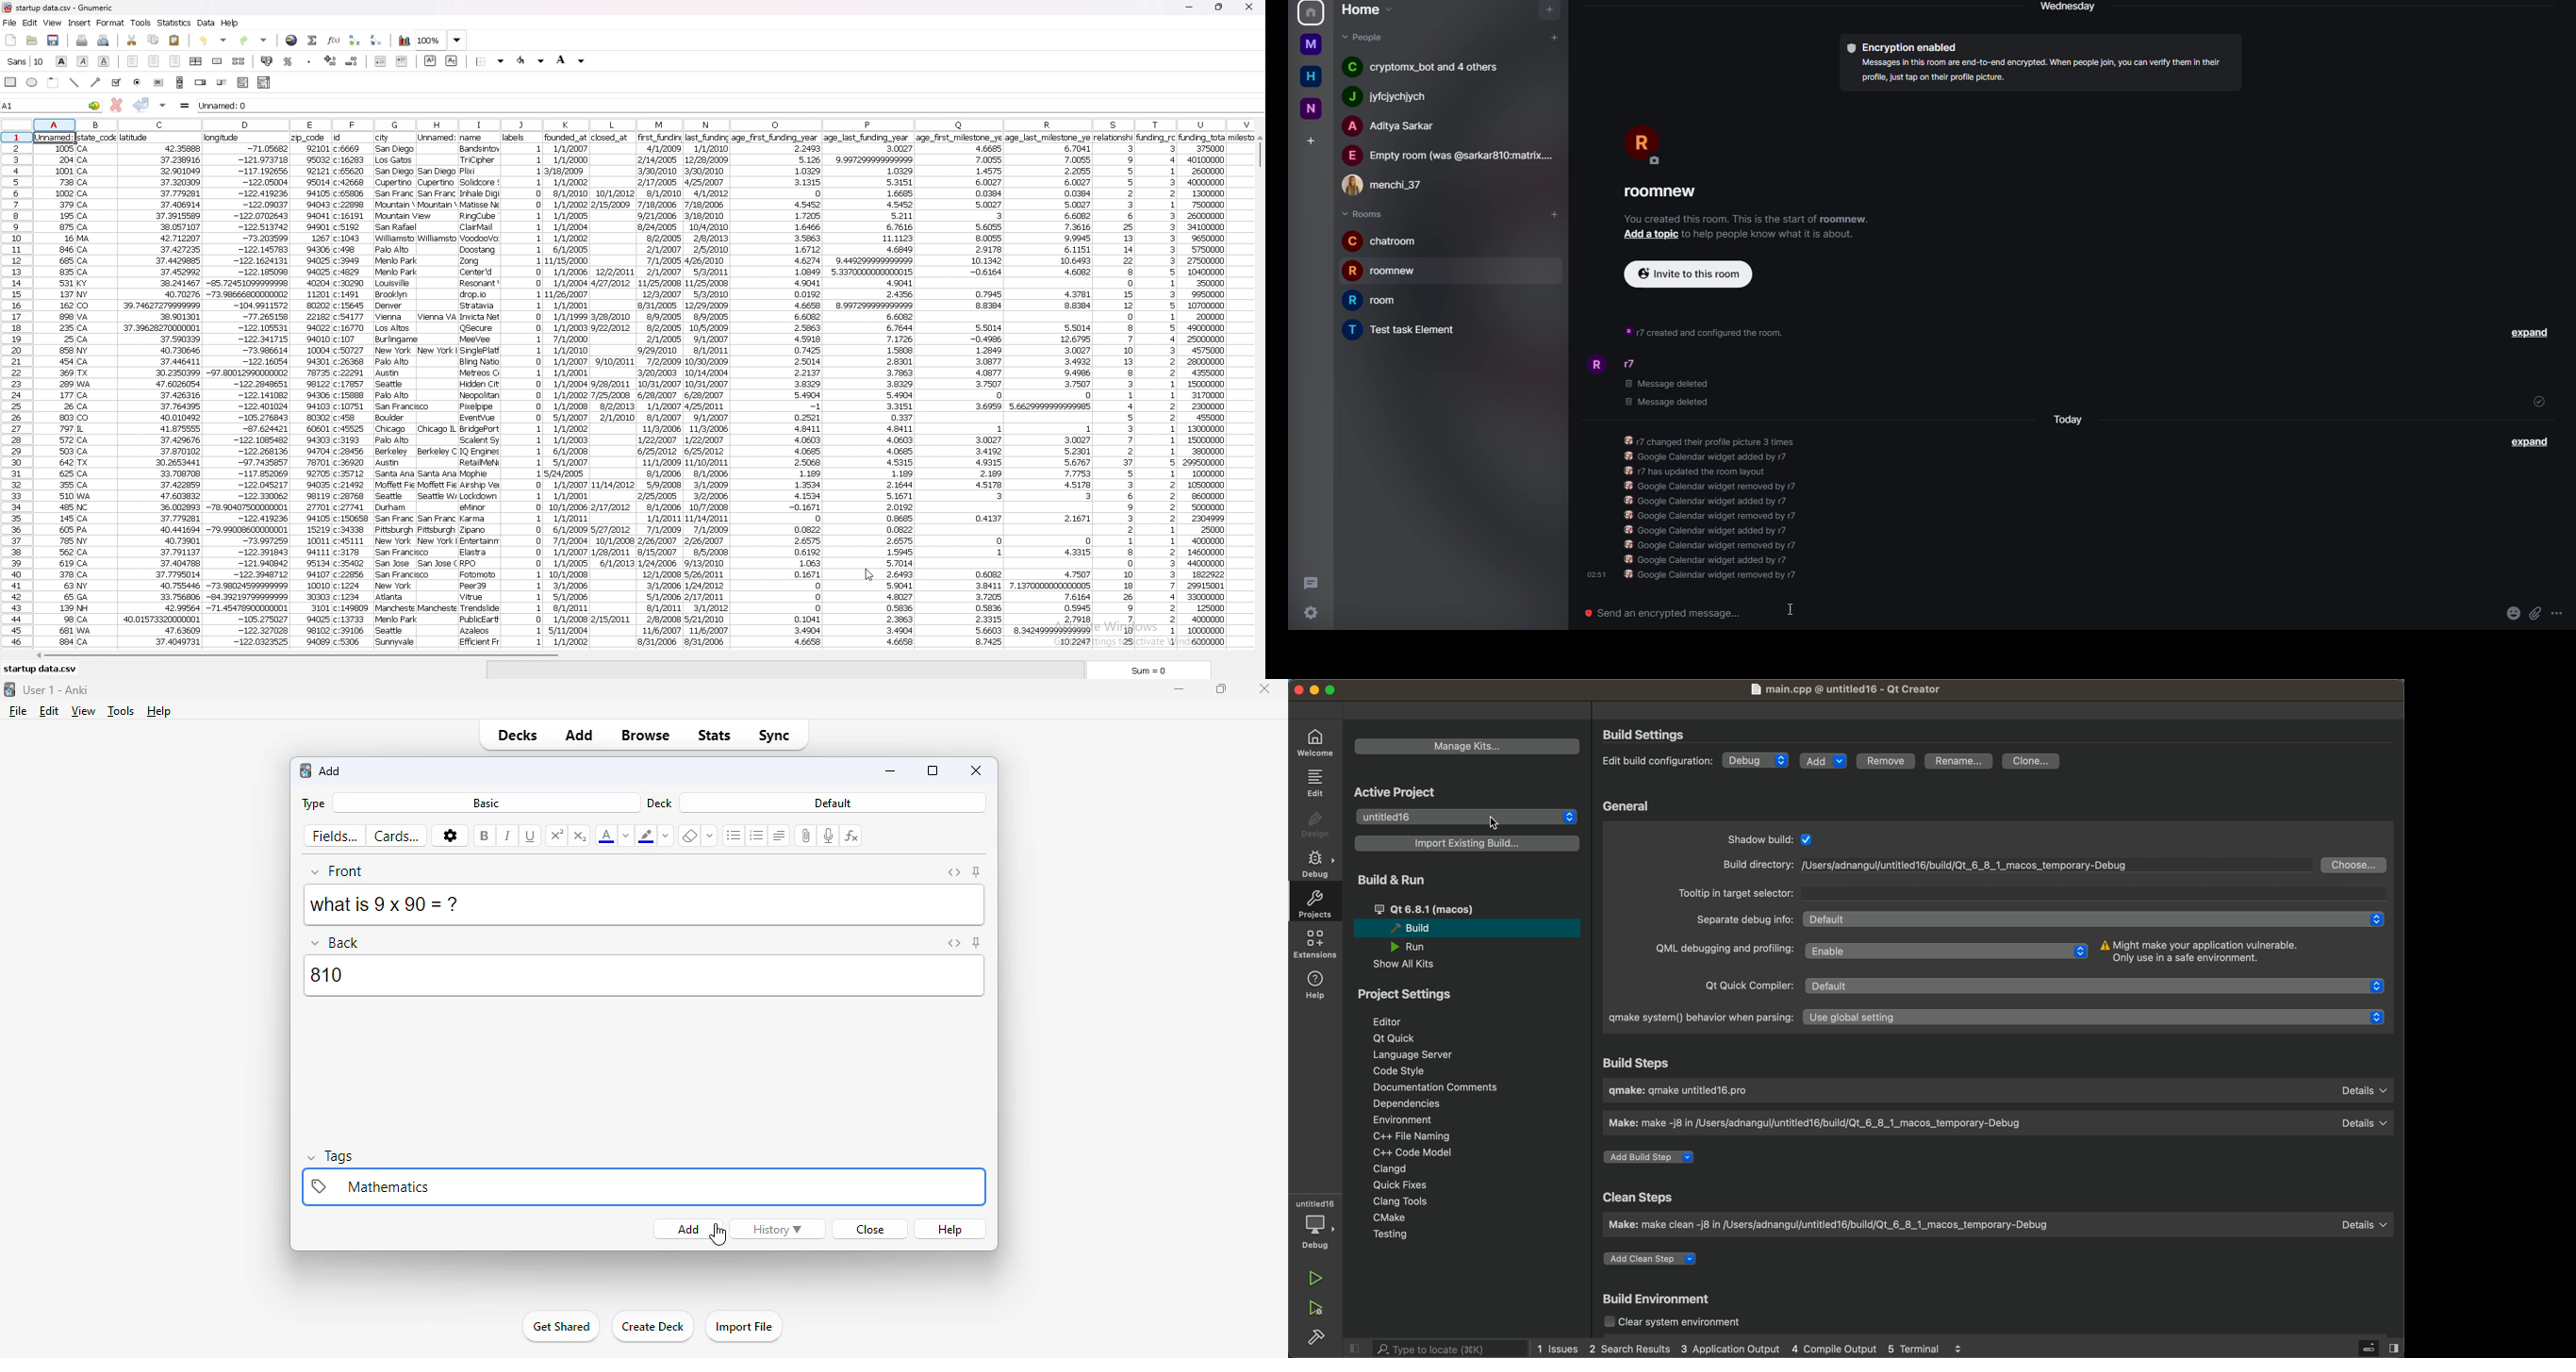 This screenshot has height=1372, width=2576. What do you see at coordinates (1264, 688) in the screenshot?
I see `close` at bounding box center [1264, 688].